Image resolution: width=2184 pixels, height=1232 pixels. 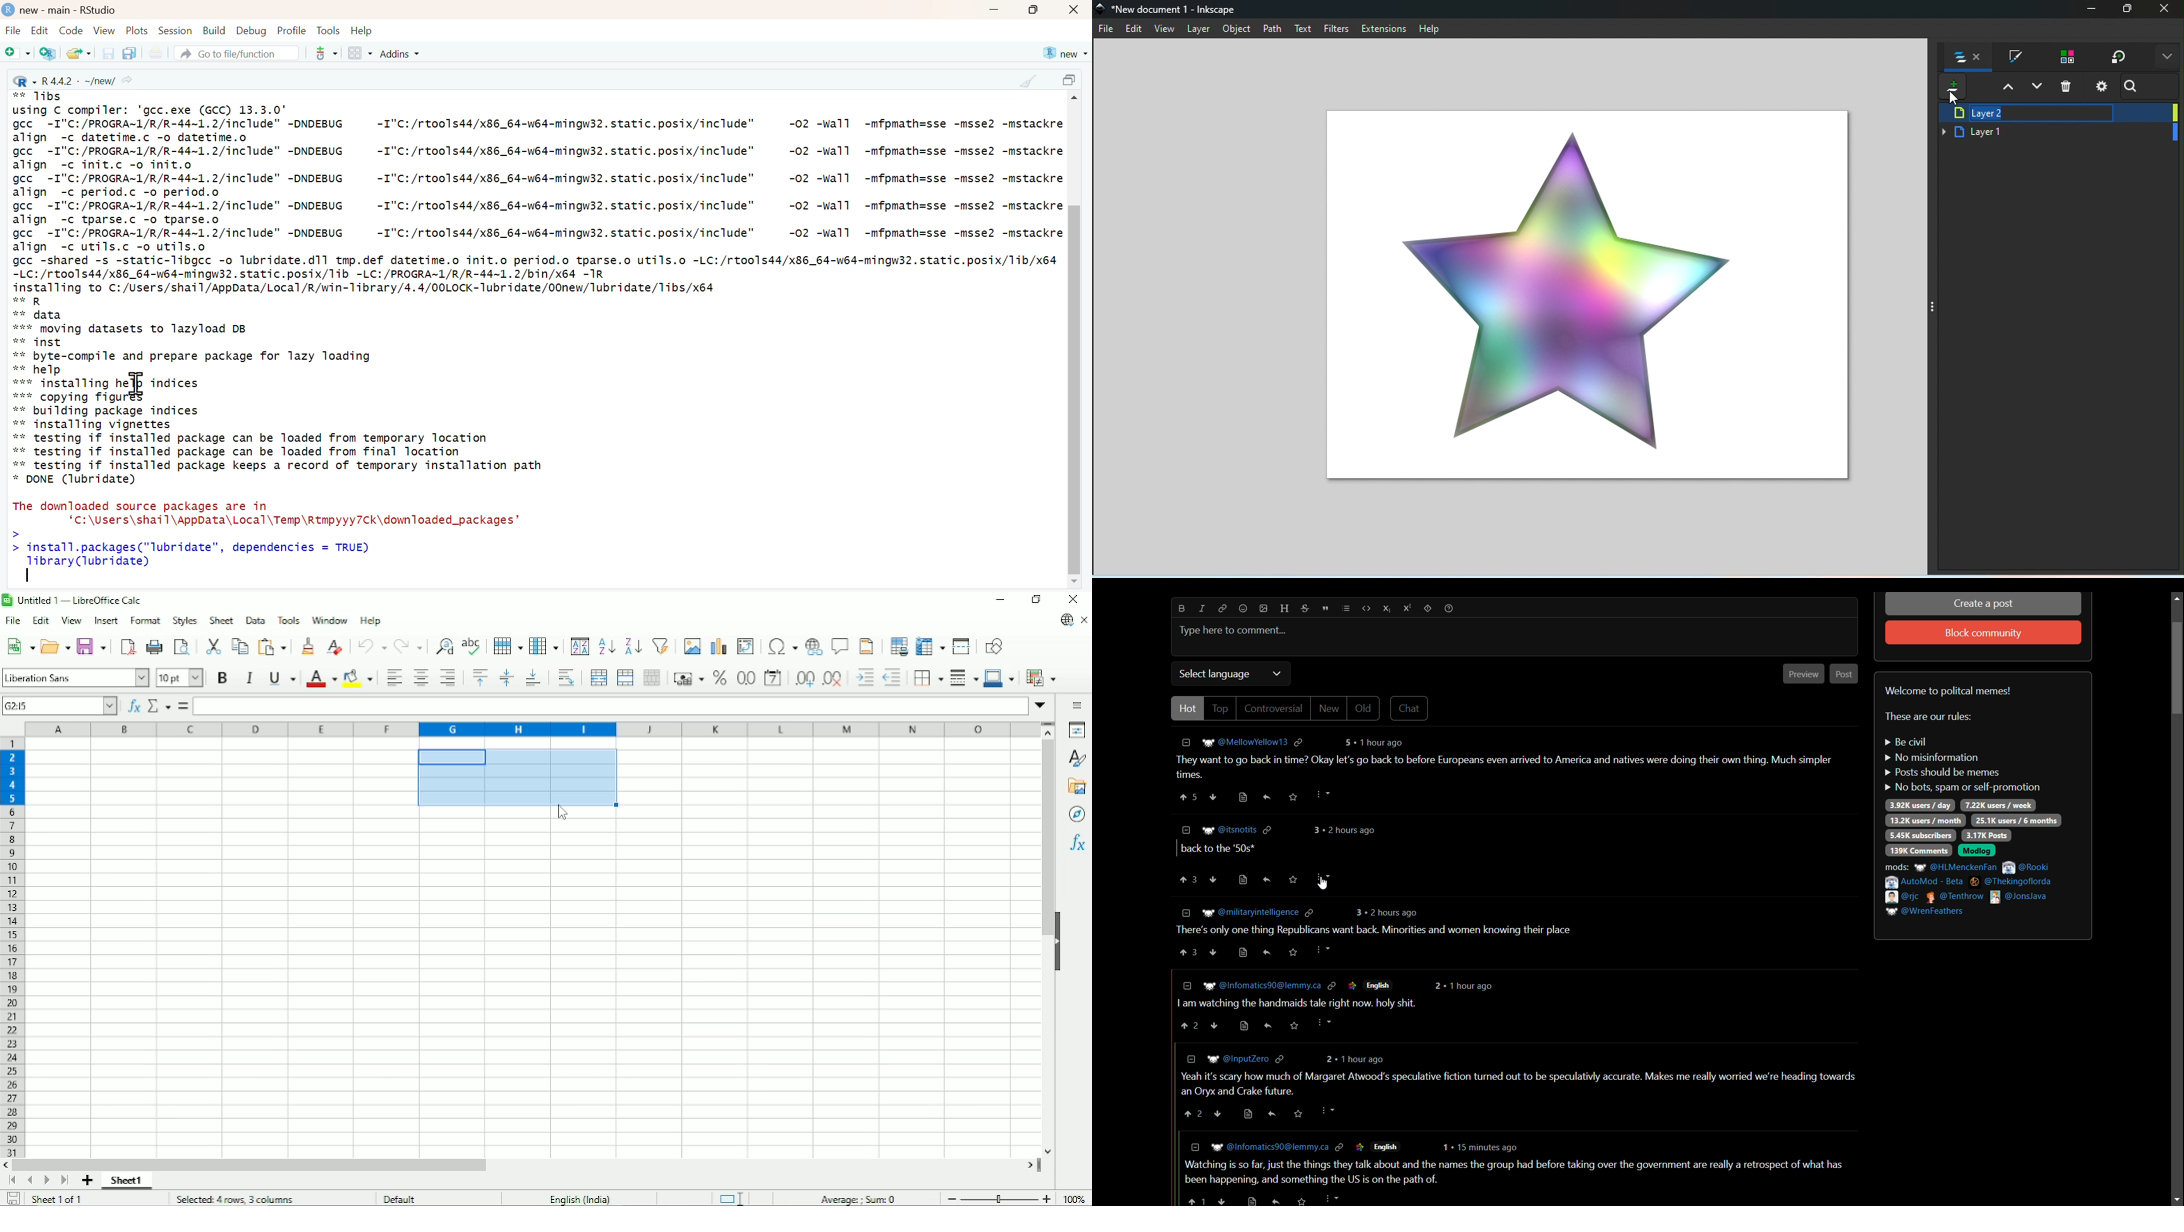 I want to click on Edit, so click(x=39, y=30).